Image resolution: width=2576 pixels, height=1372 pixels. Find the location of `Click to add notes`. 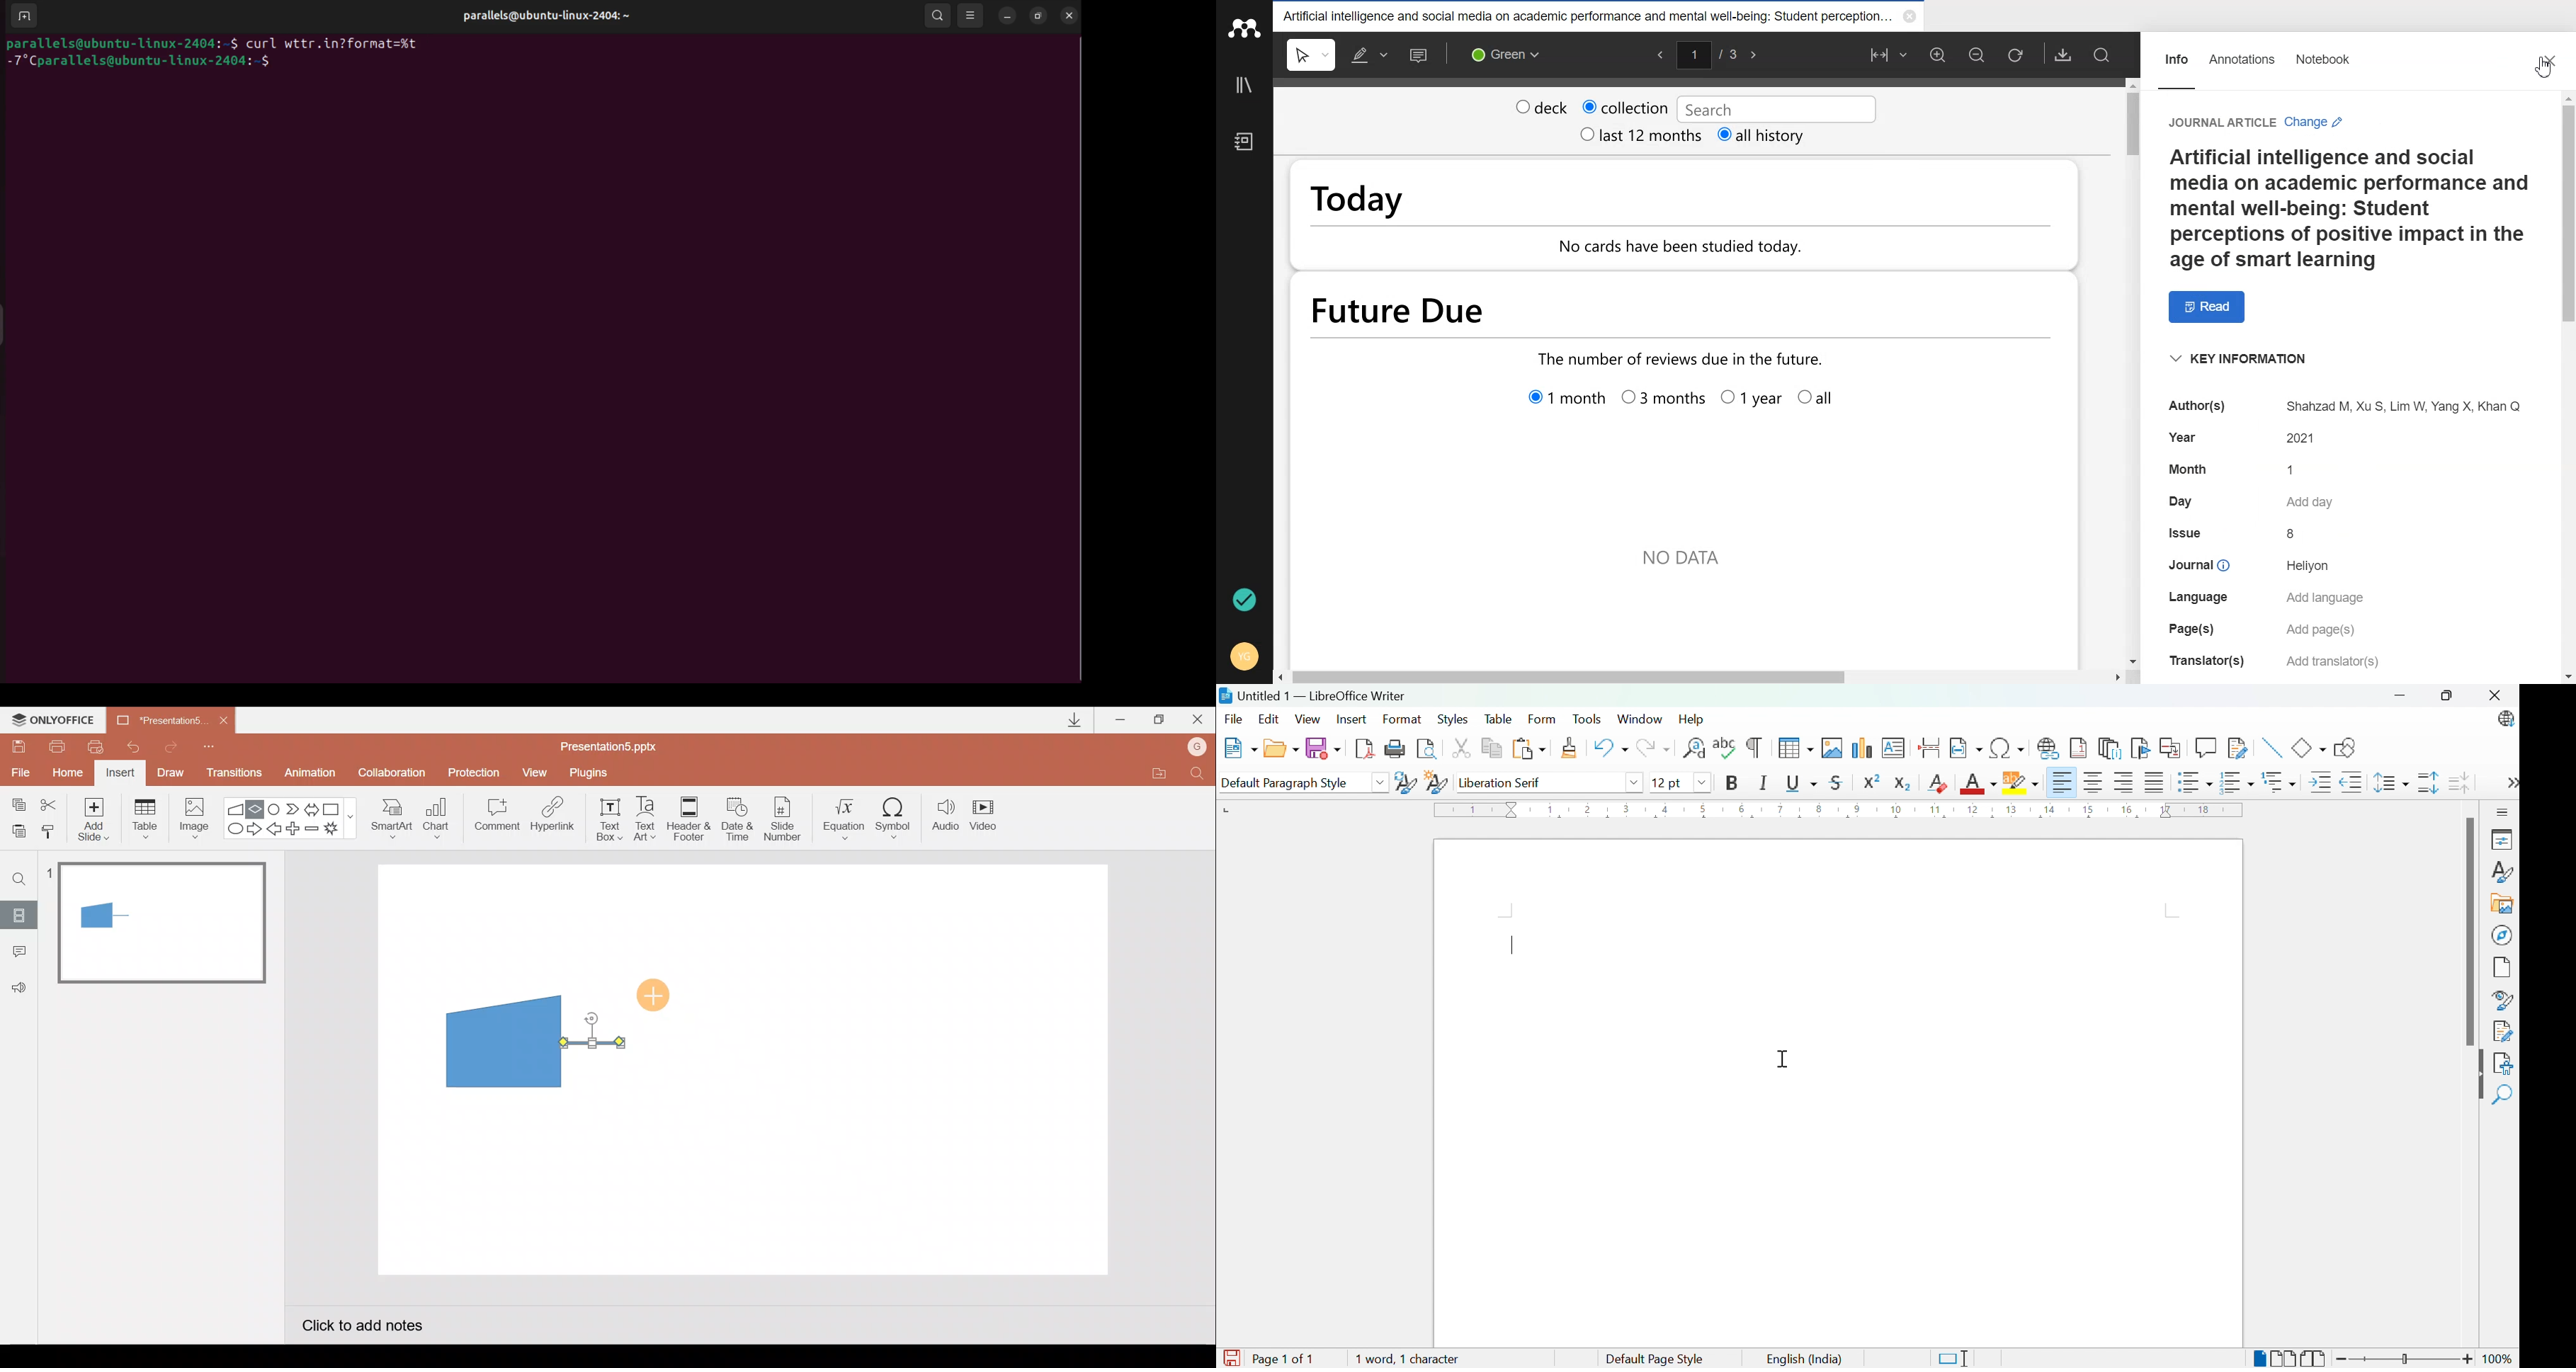

Click to add notes is located at coordinates (361, 1327).